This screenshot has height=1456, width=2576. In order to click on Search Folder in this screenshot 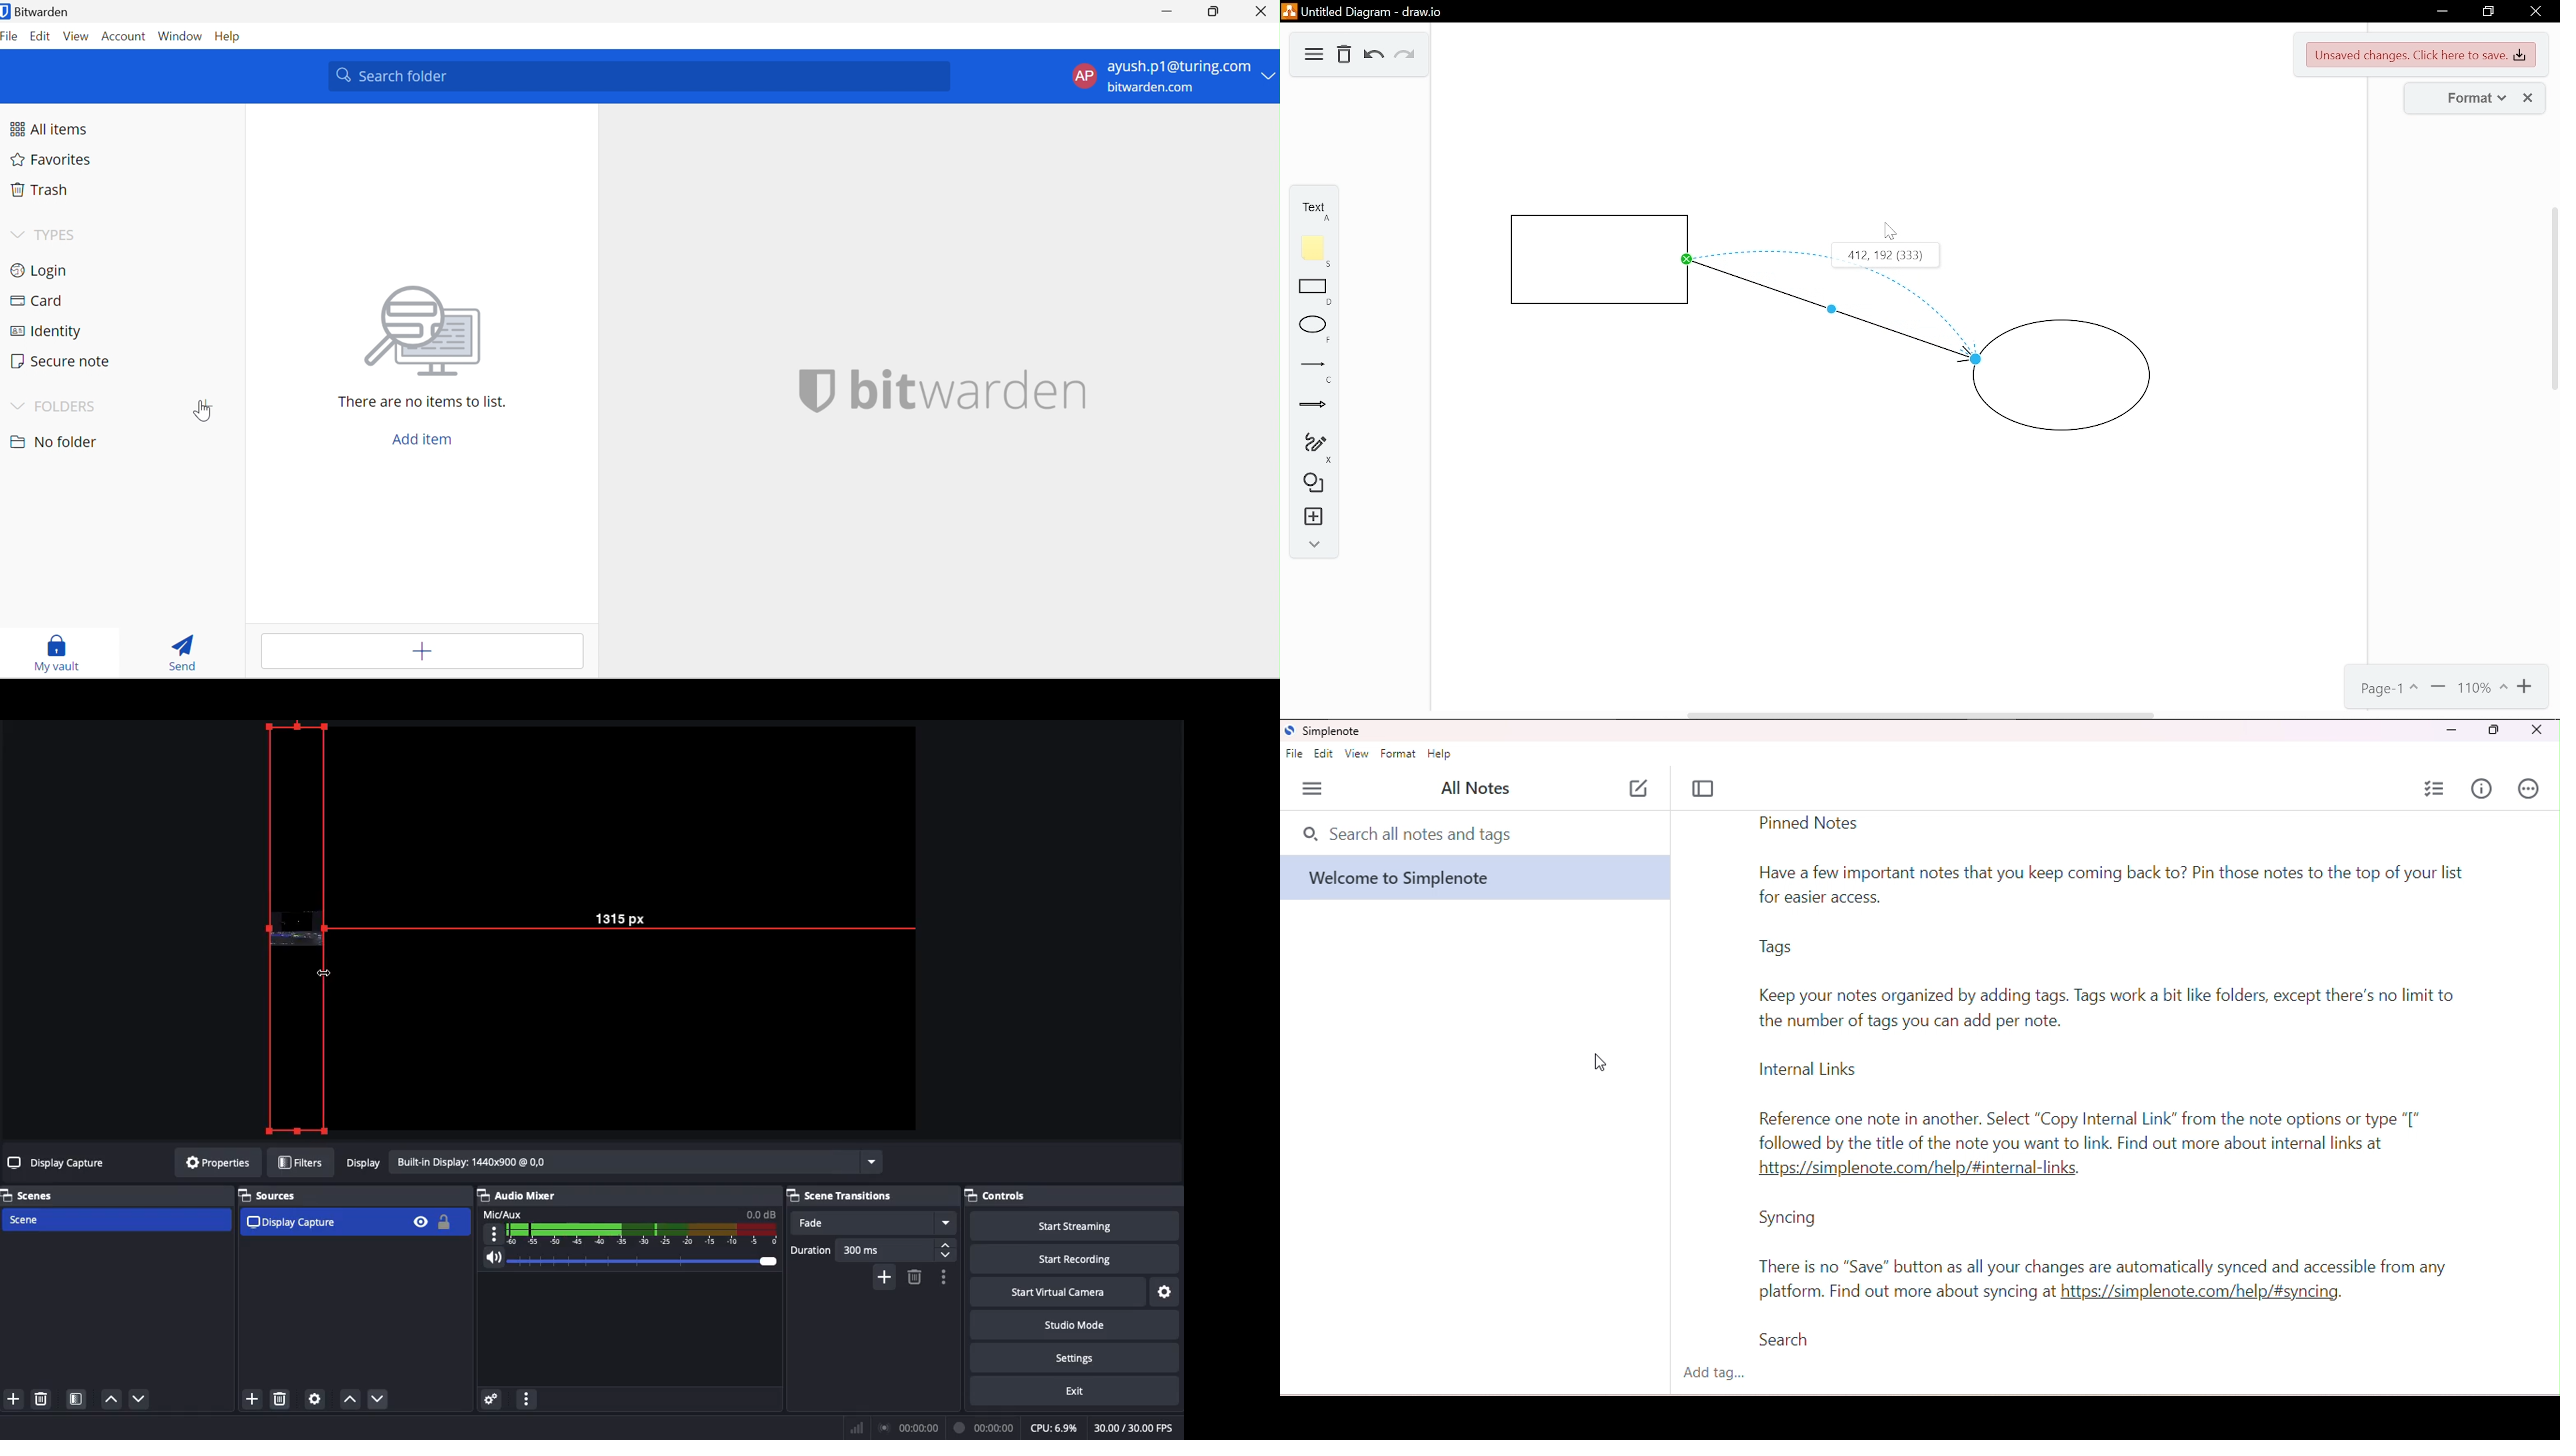, I will do `click(639, 76)`.